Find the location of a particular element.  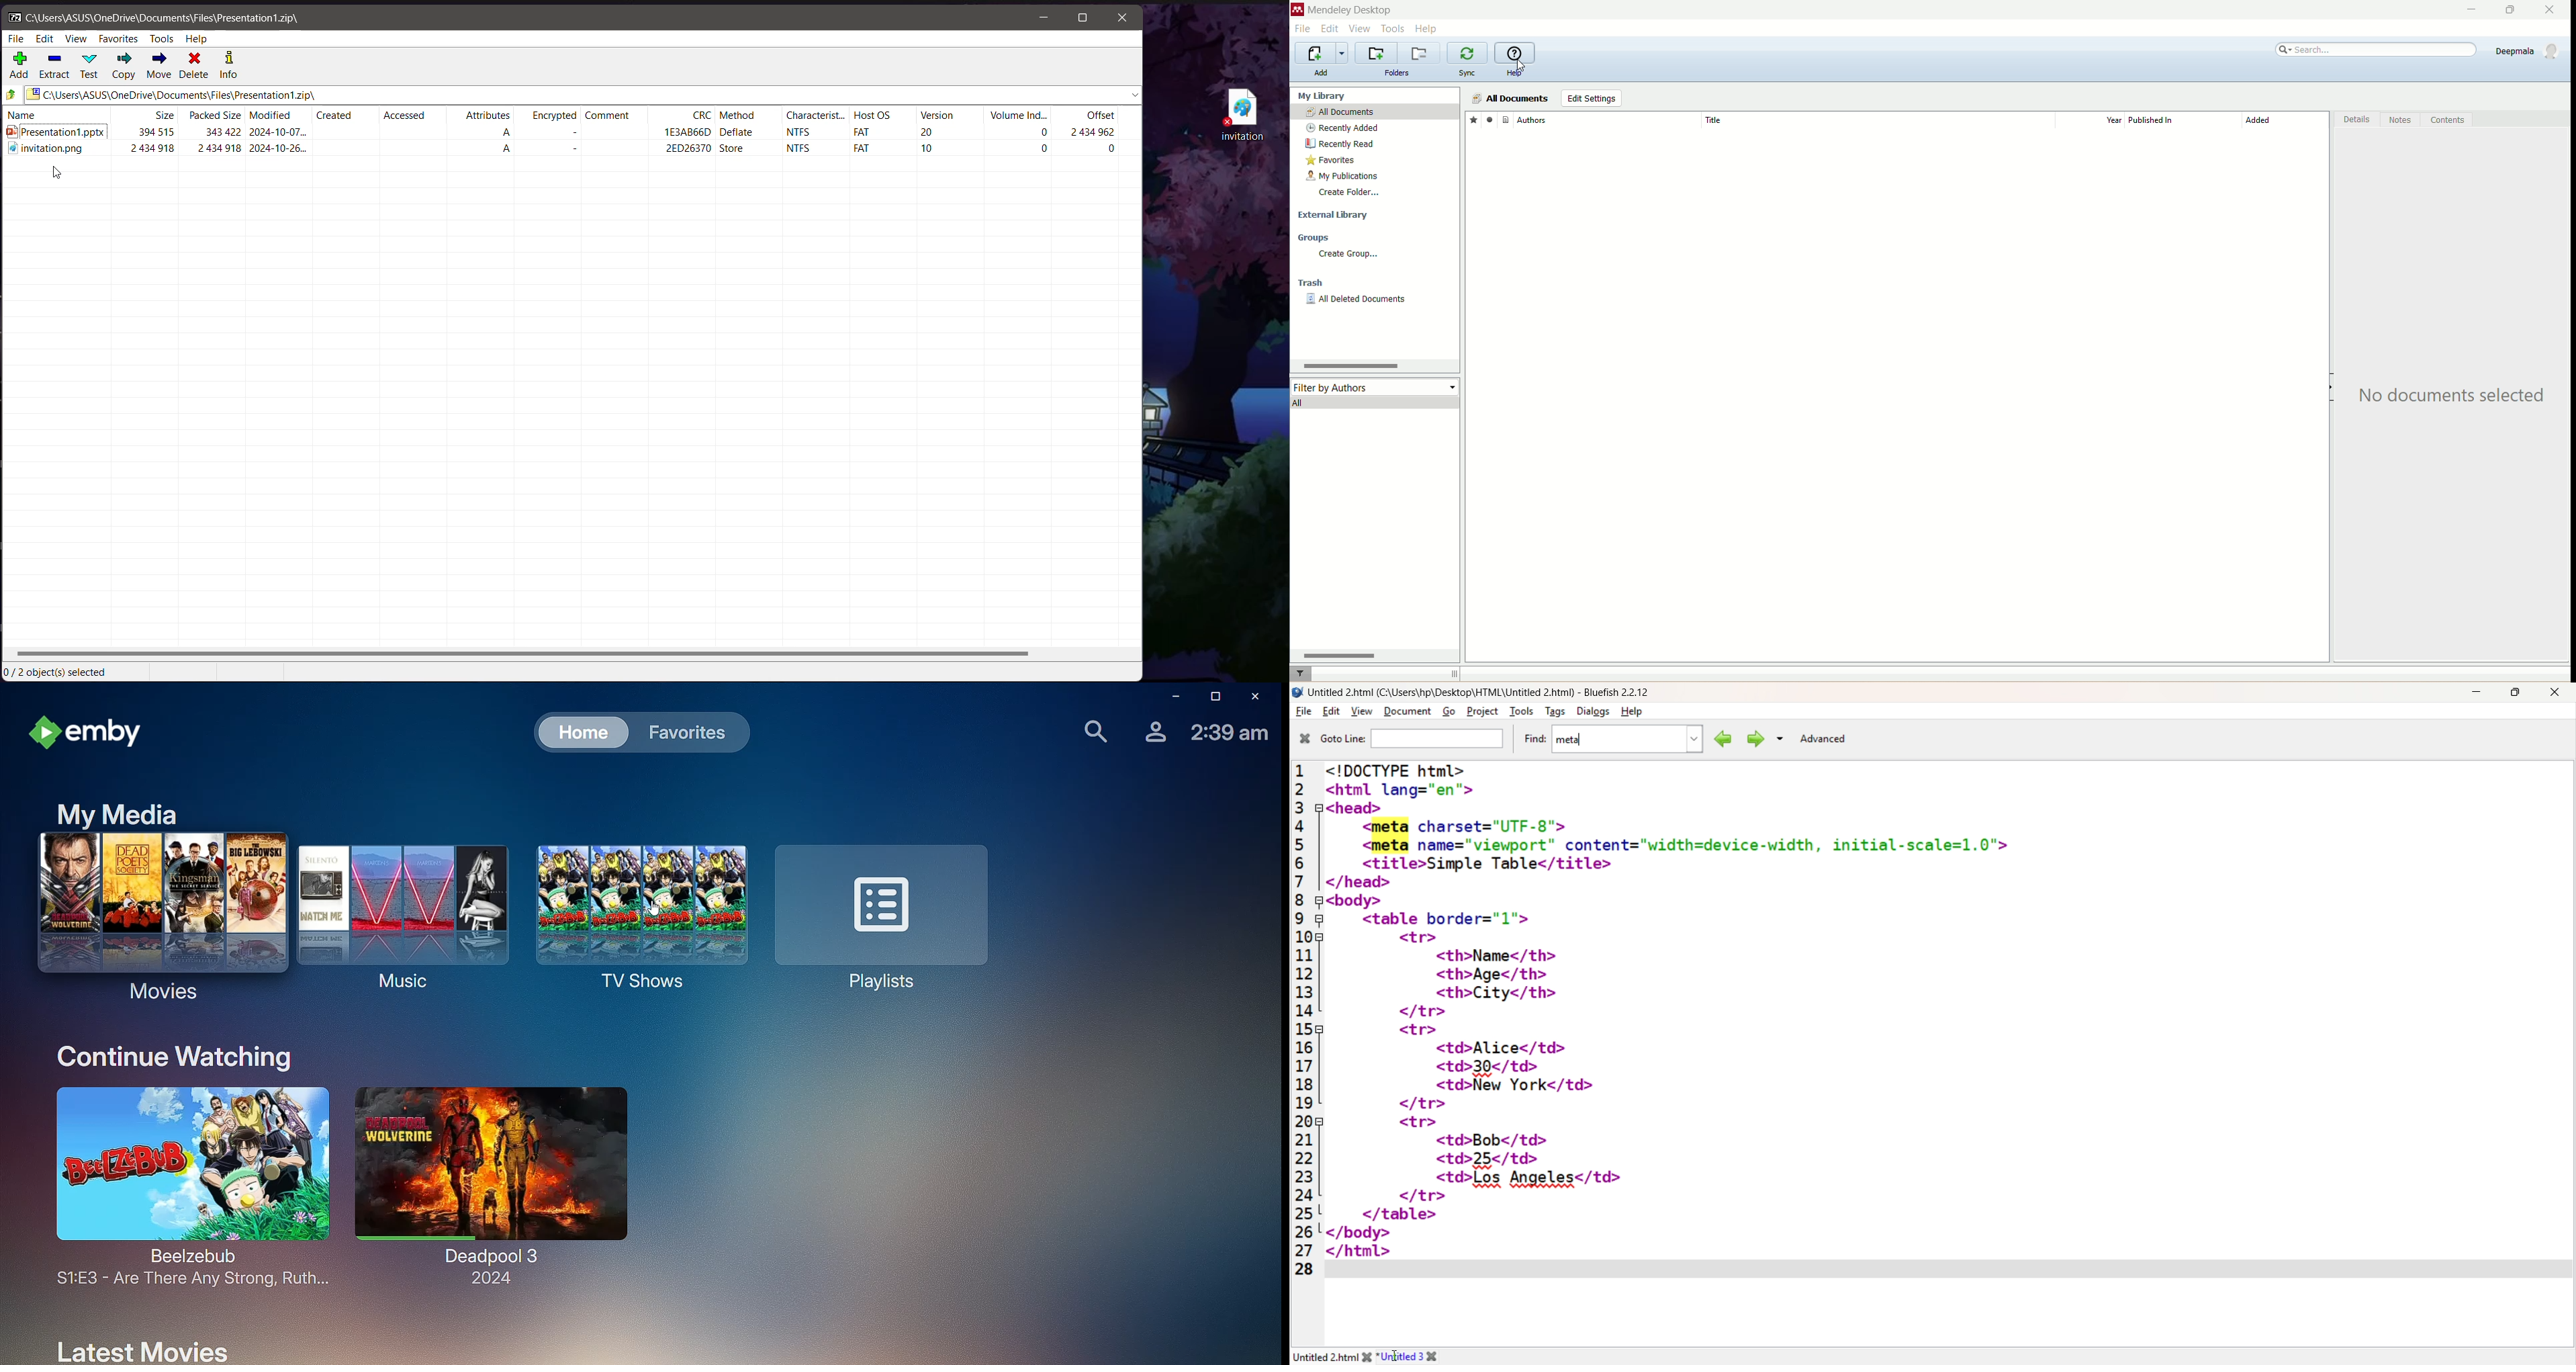

<!DOCTYPE html><html lang="en"><head><meta charset="UTF-8"><meta name="viewport" content="width=device-width, initial-scale=1.0"><title>Simple Table</title></head><body> <table border="1"><tr><th>Name</th><th>Age</th><th>City</th></tr> <tr><td>Alice</td><td>30</td><td>New York</td></tr> <tr><td>Bob</td><td>25</td><td>Los Angeles</td></tr></table></body></html> is located at coordinates (1945, 1067).